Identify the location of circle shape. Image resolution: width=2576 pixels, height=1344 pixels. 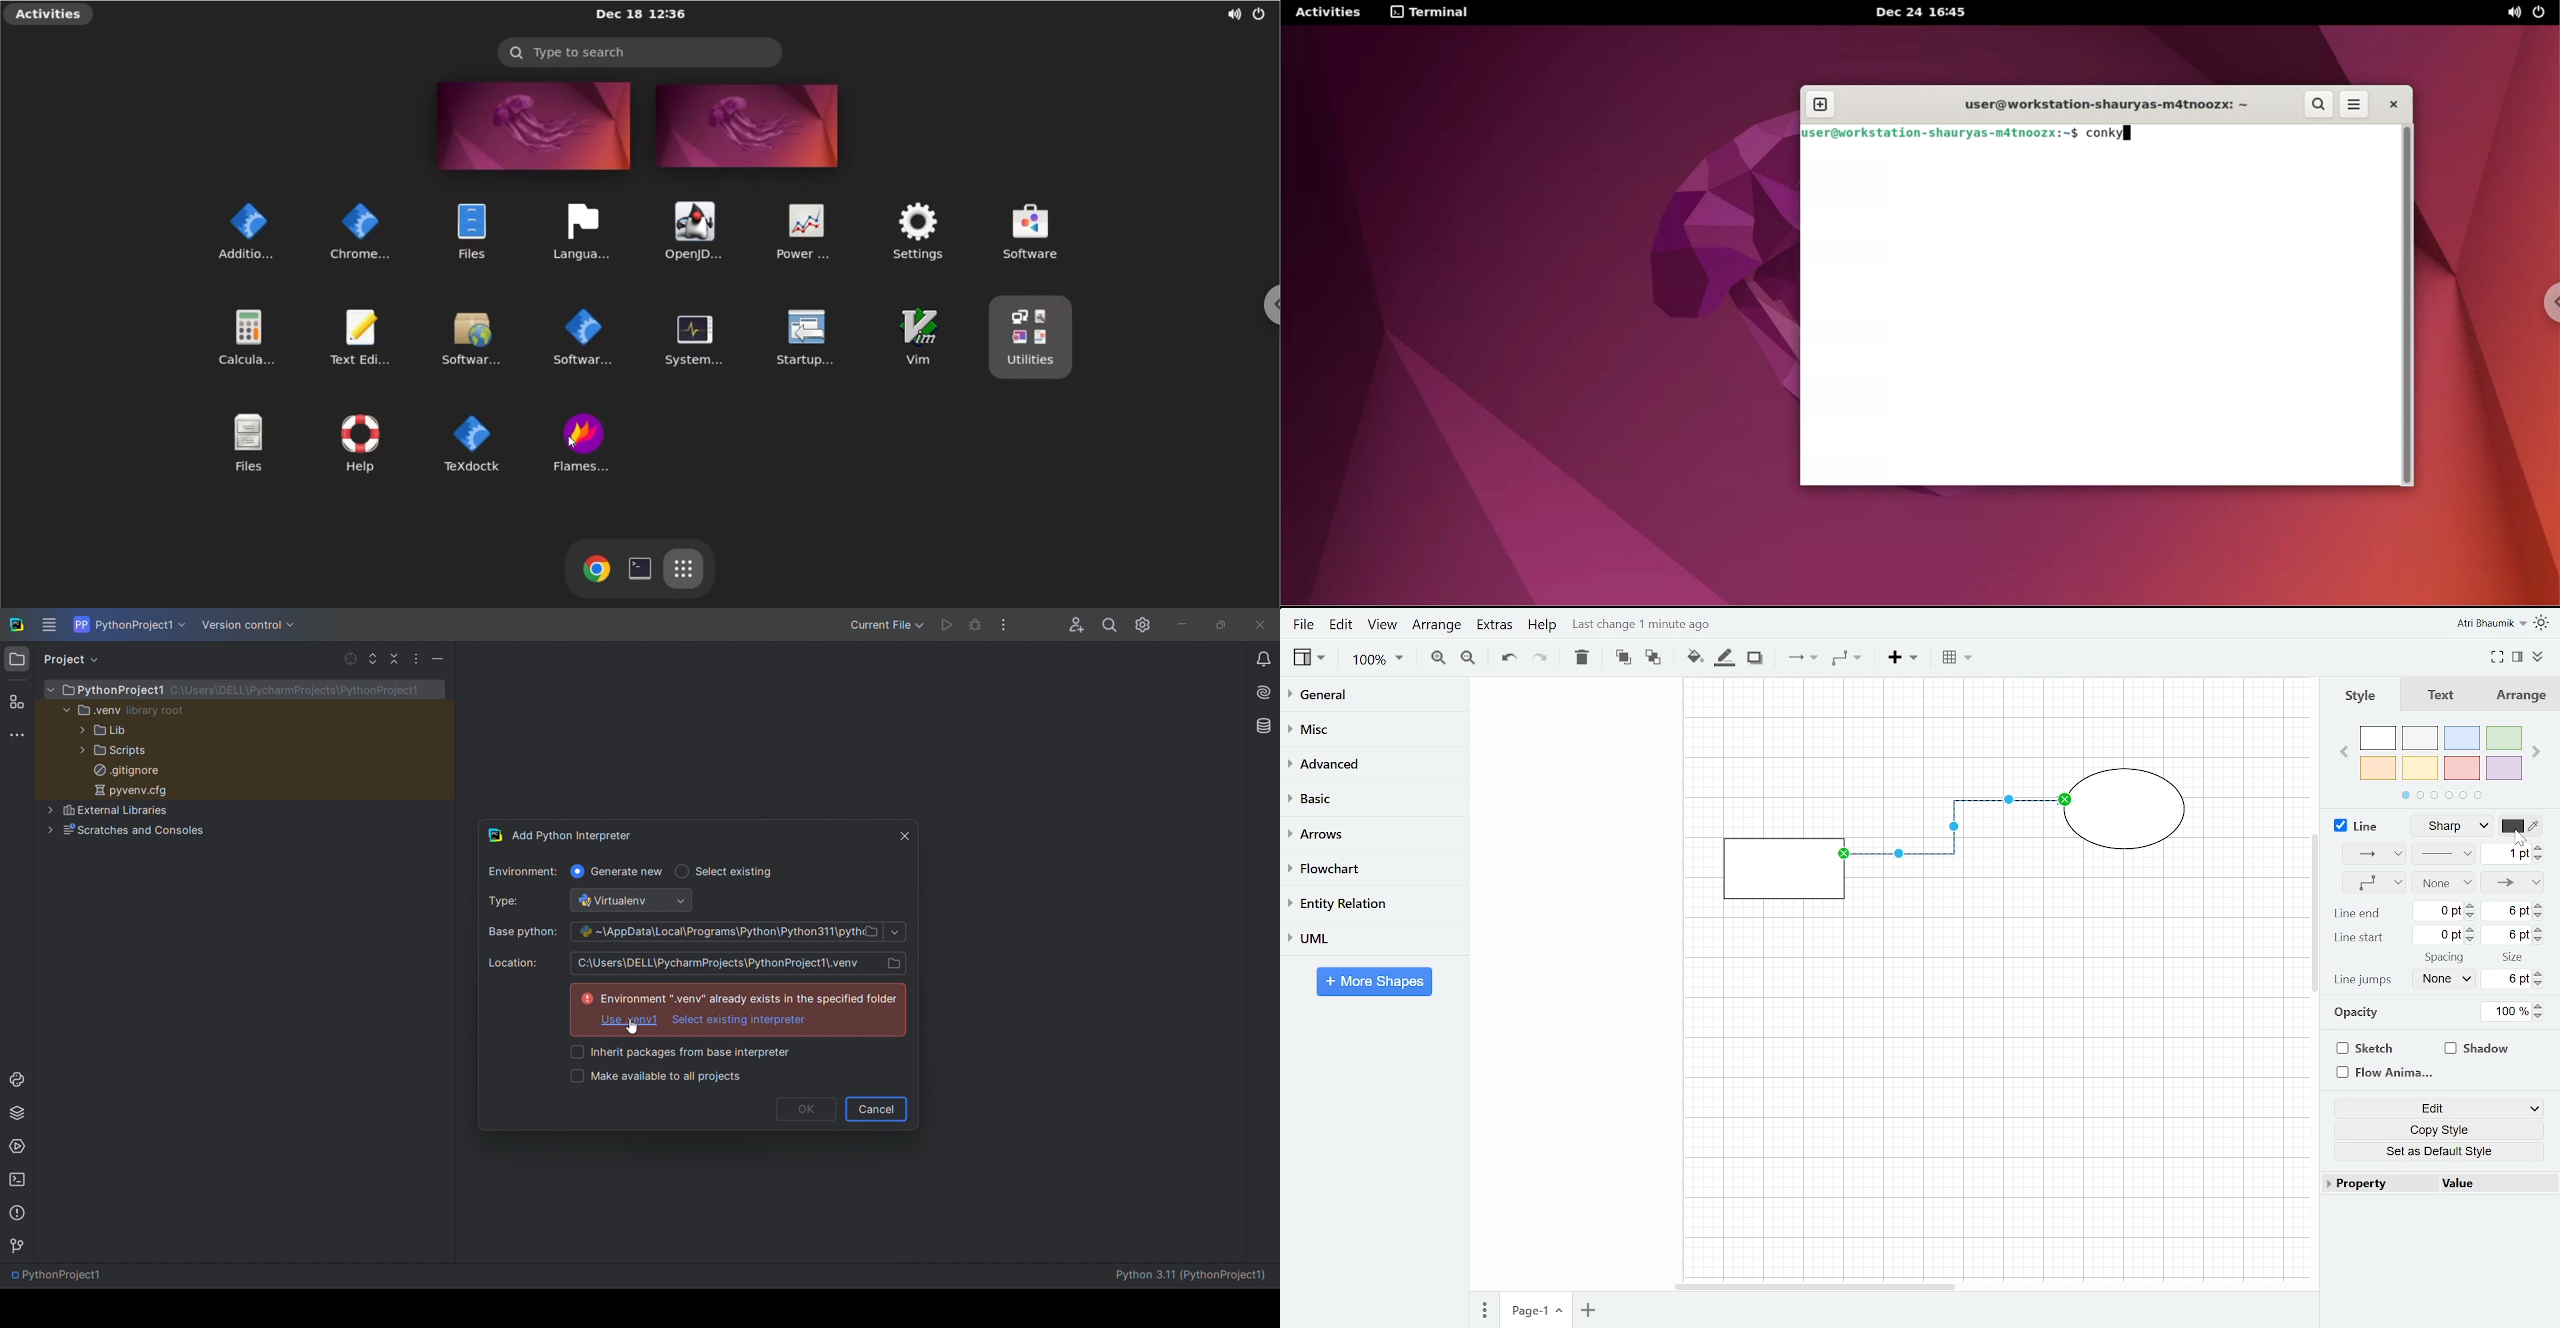
(2128, 812).